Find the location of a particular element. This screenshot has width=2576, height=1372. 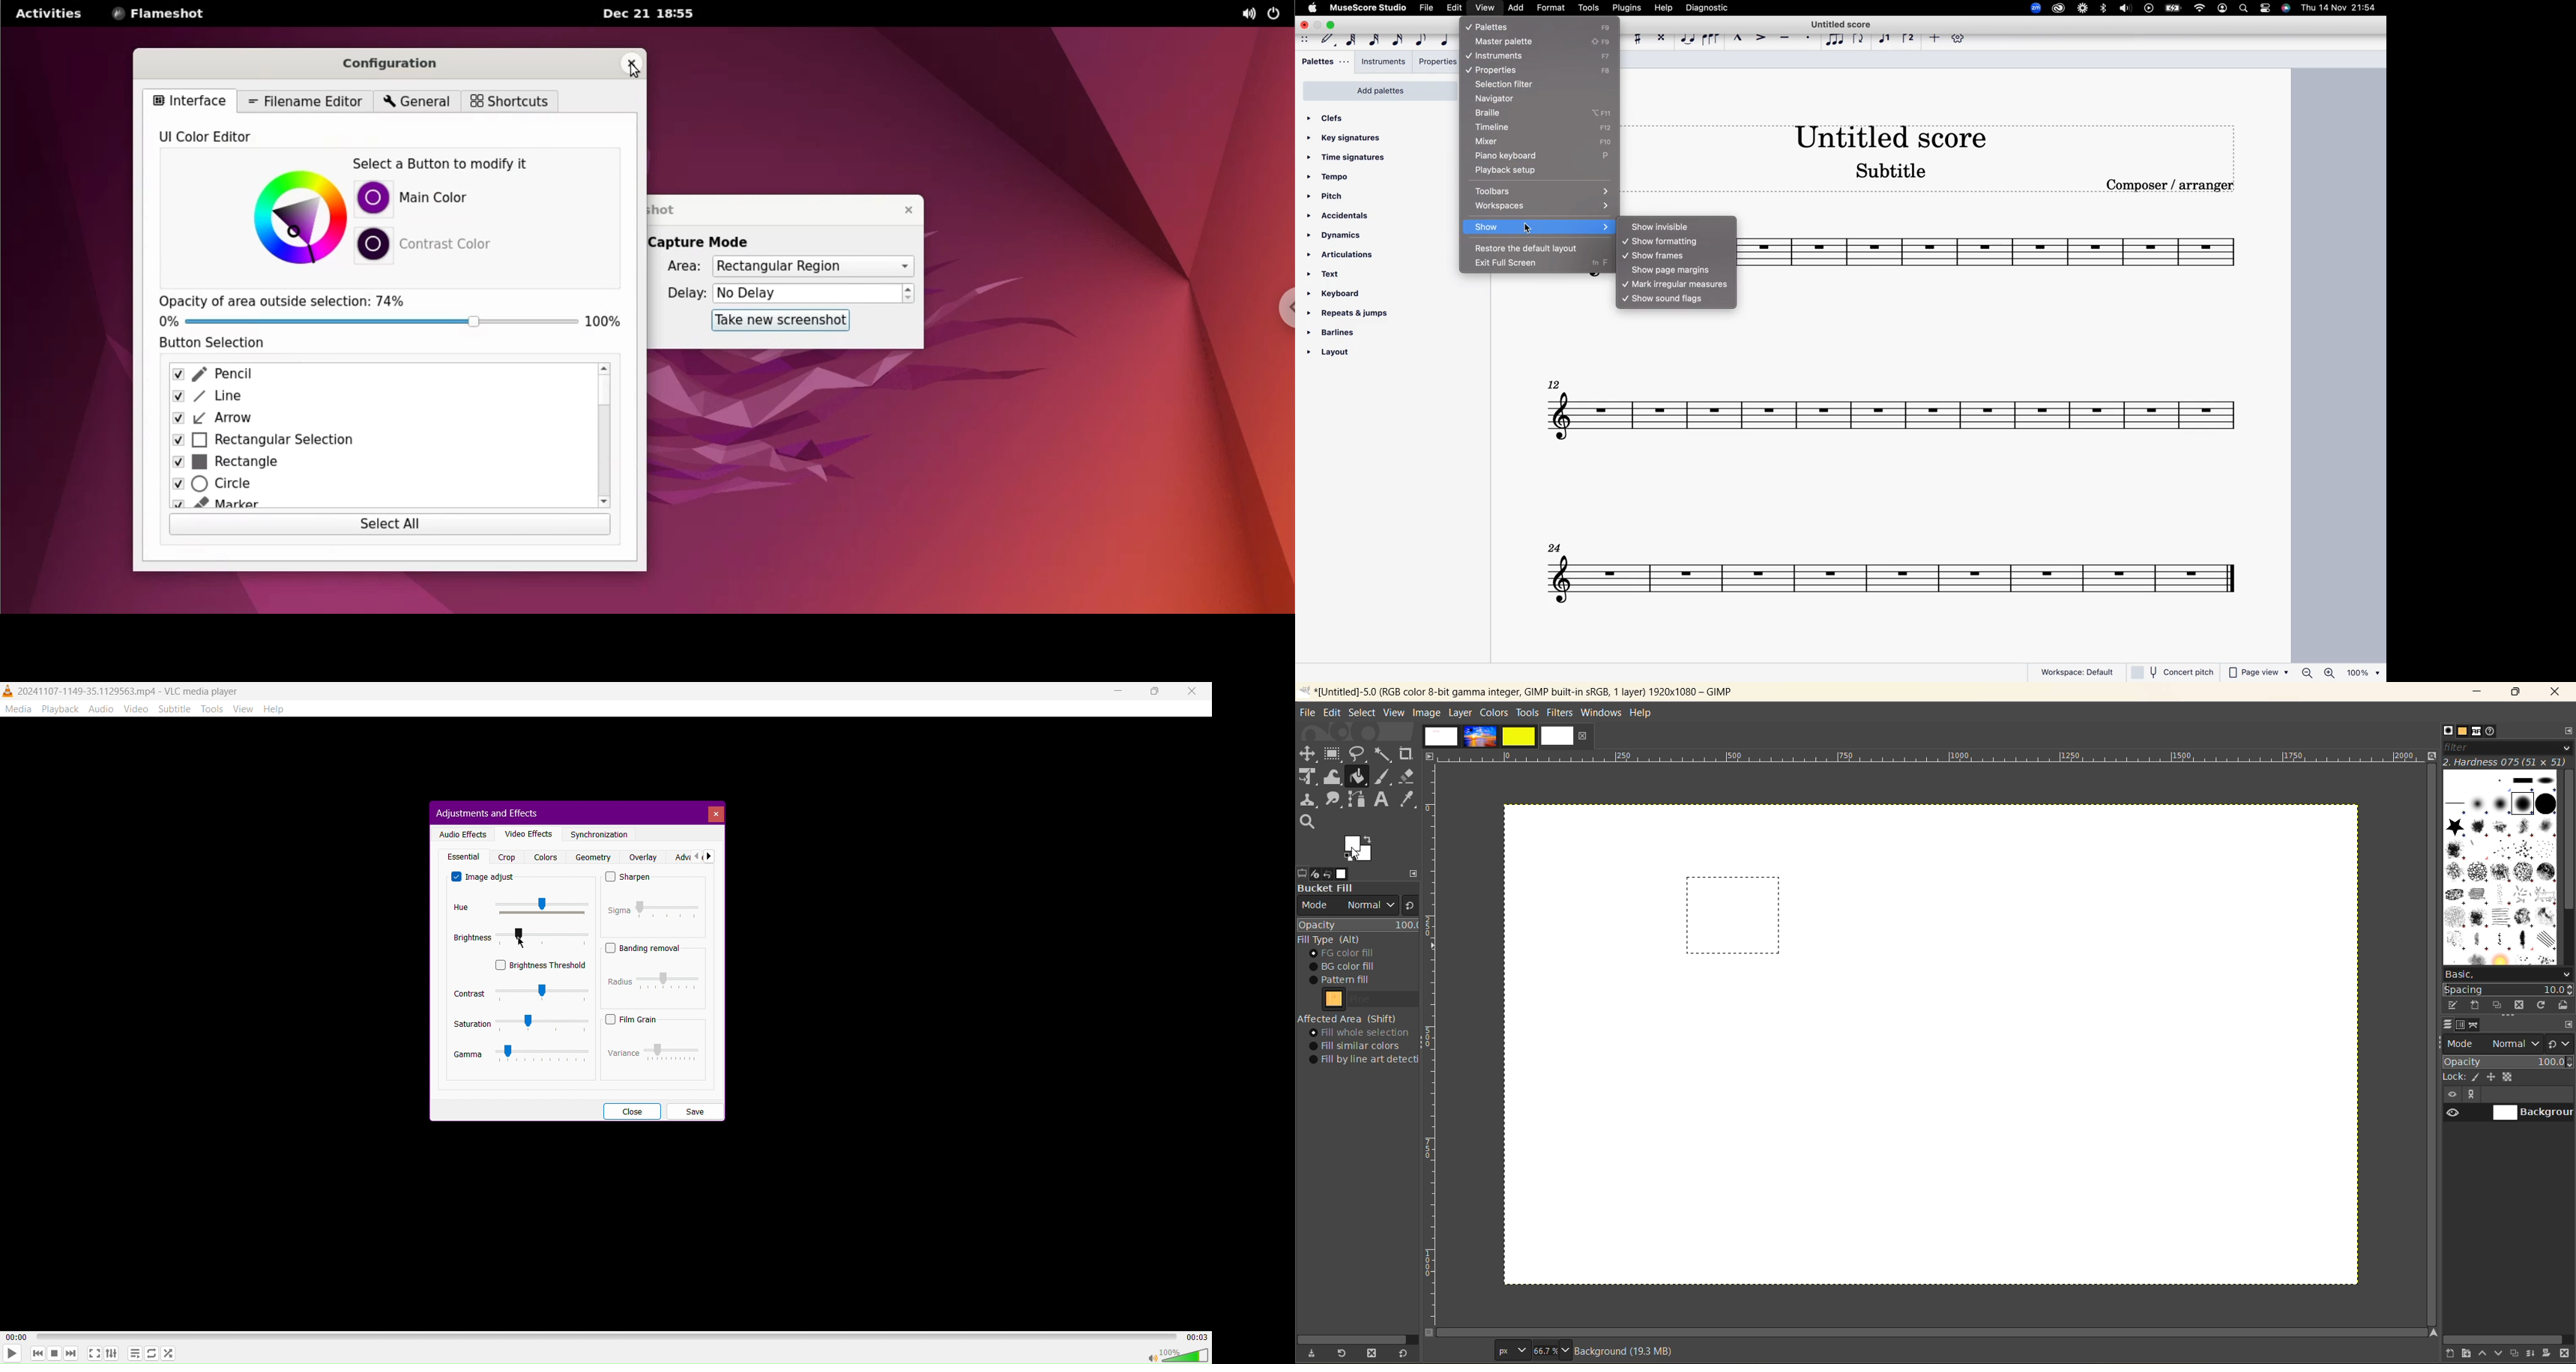

Synchronization is located at coordinates (600, 835).